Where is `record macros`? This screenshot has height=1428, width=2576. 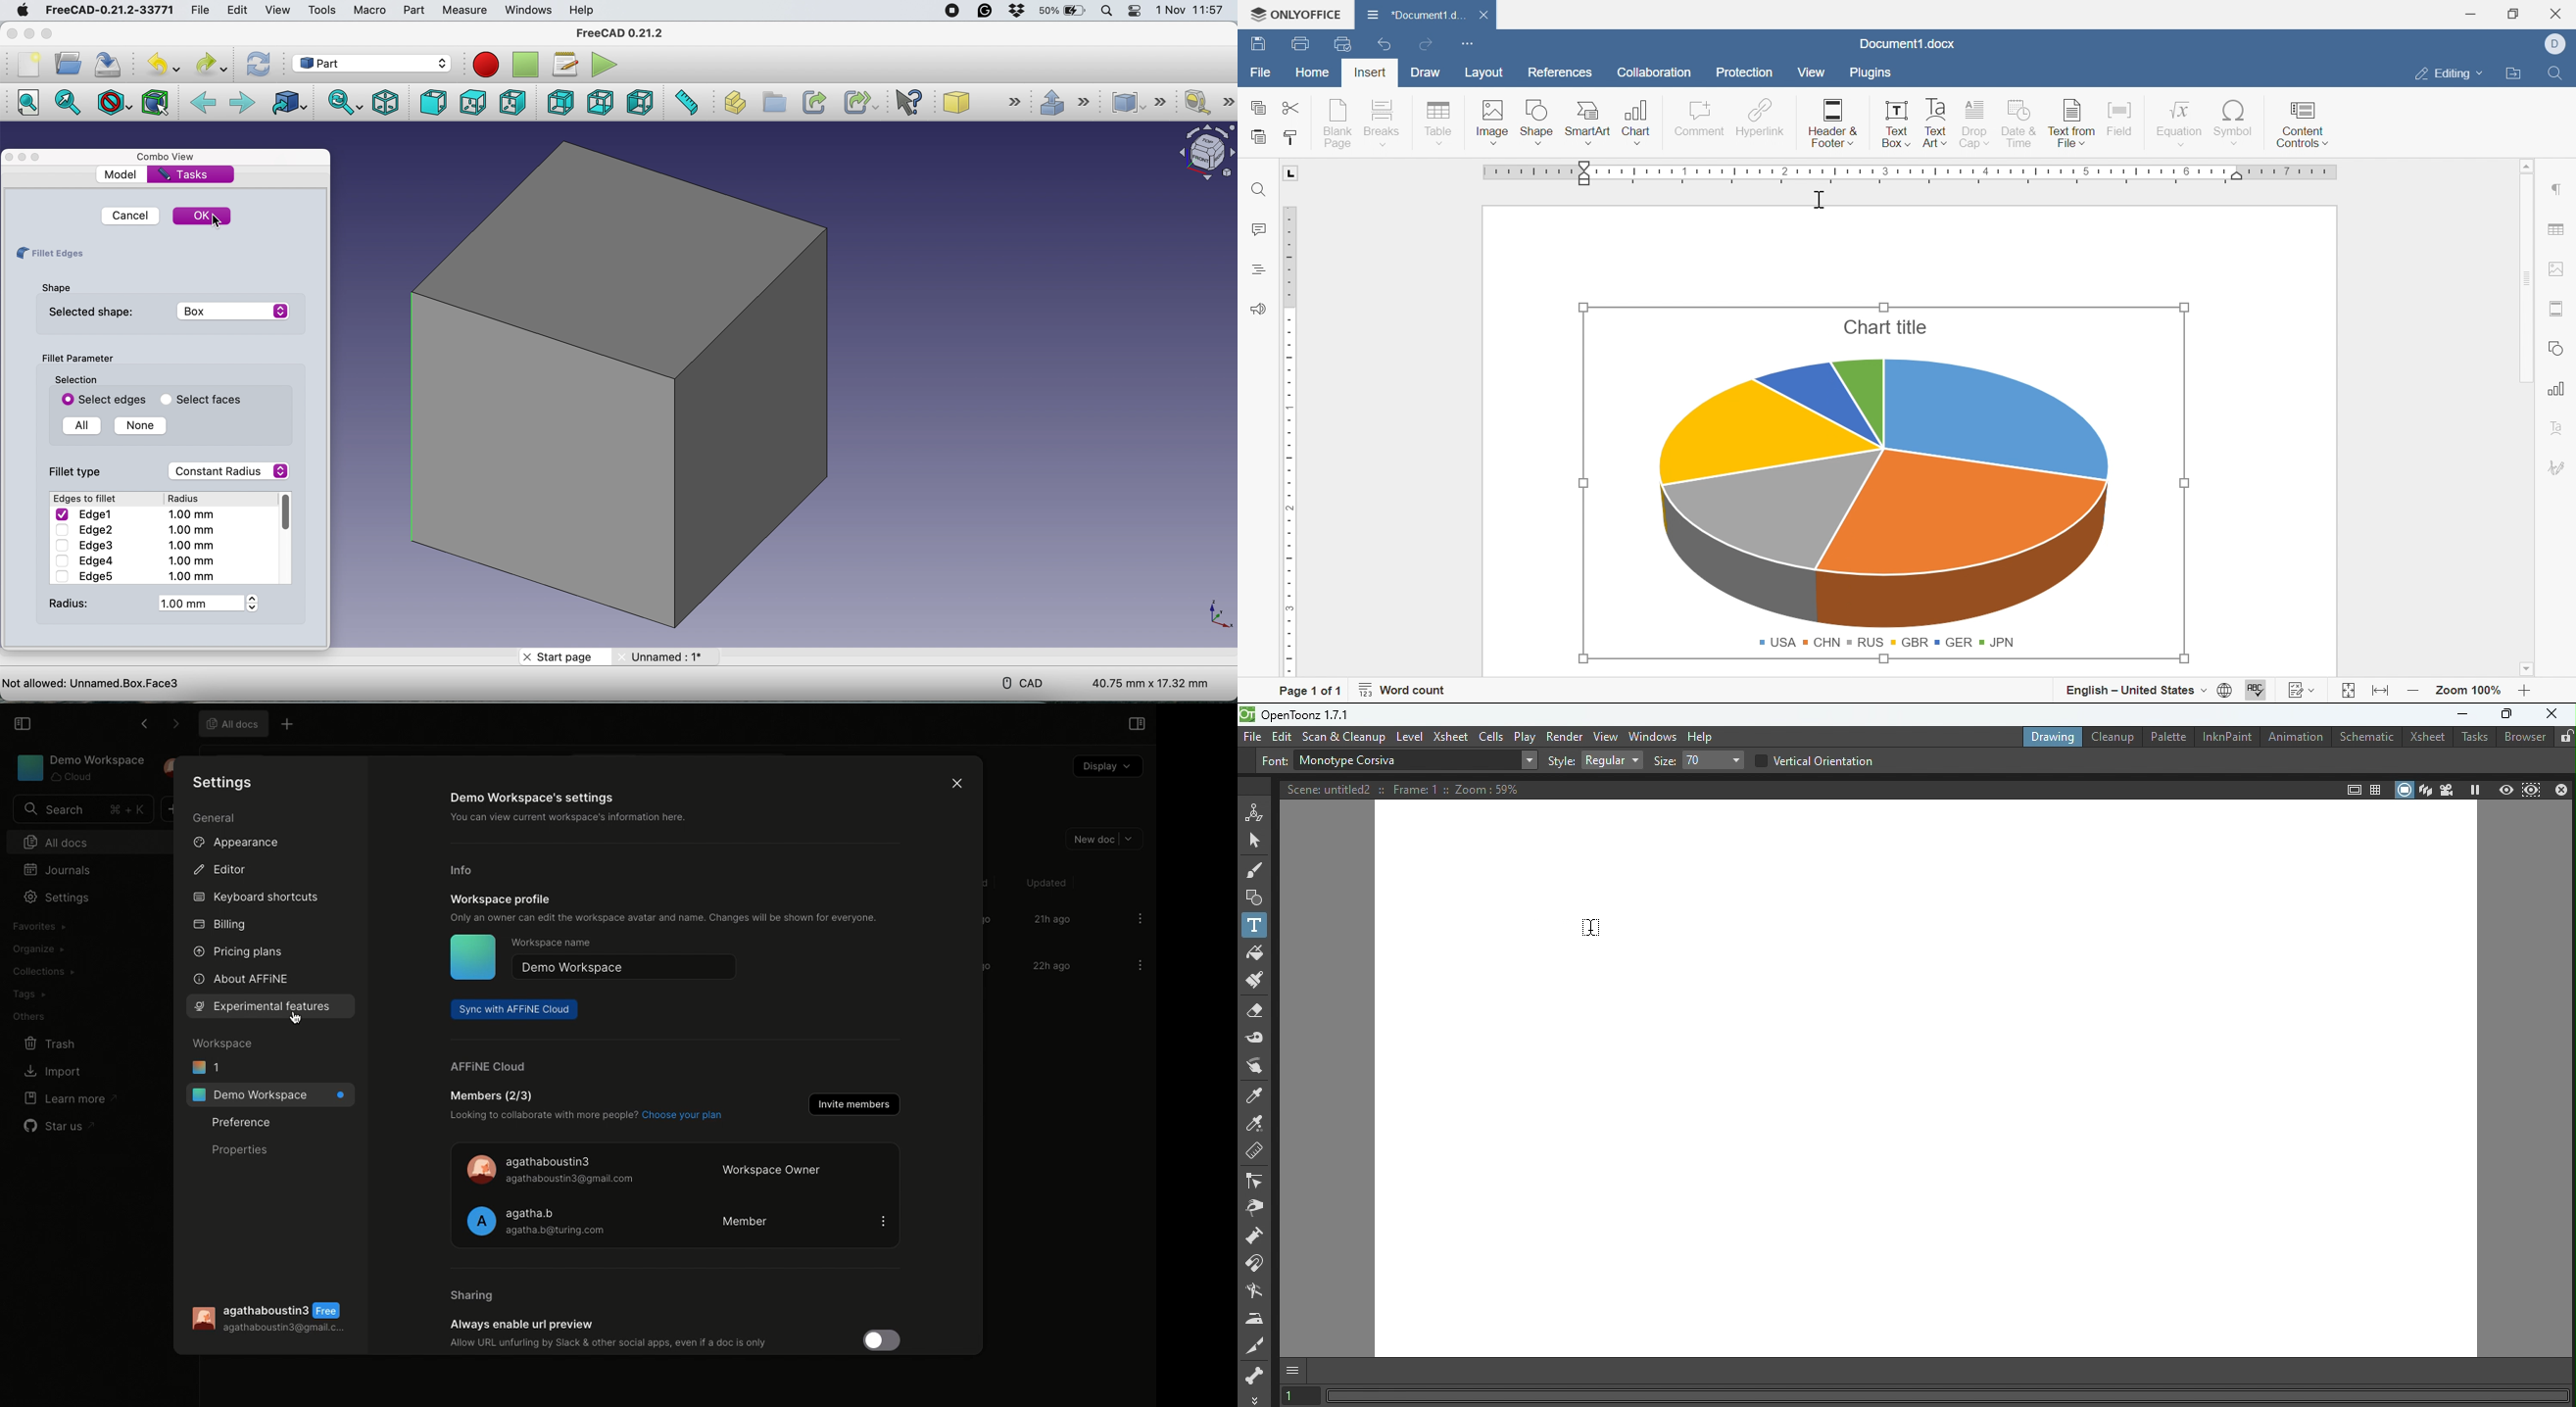 record macros is located at coordinates (489, 65).